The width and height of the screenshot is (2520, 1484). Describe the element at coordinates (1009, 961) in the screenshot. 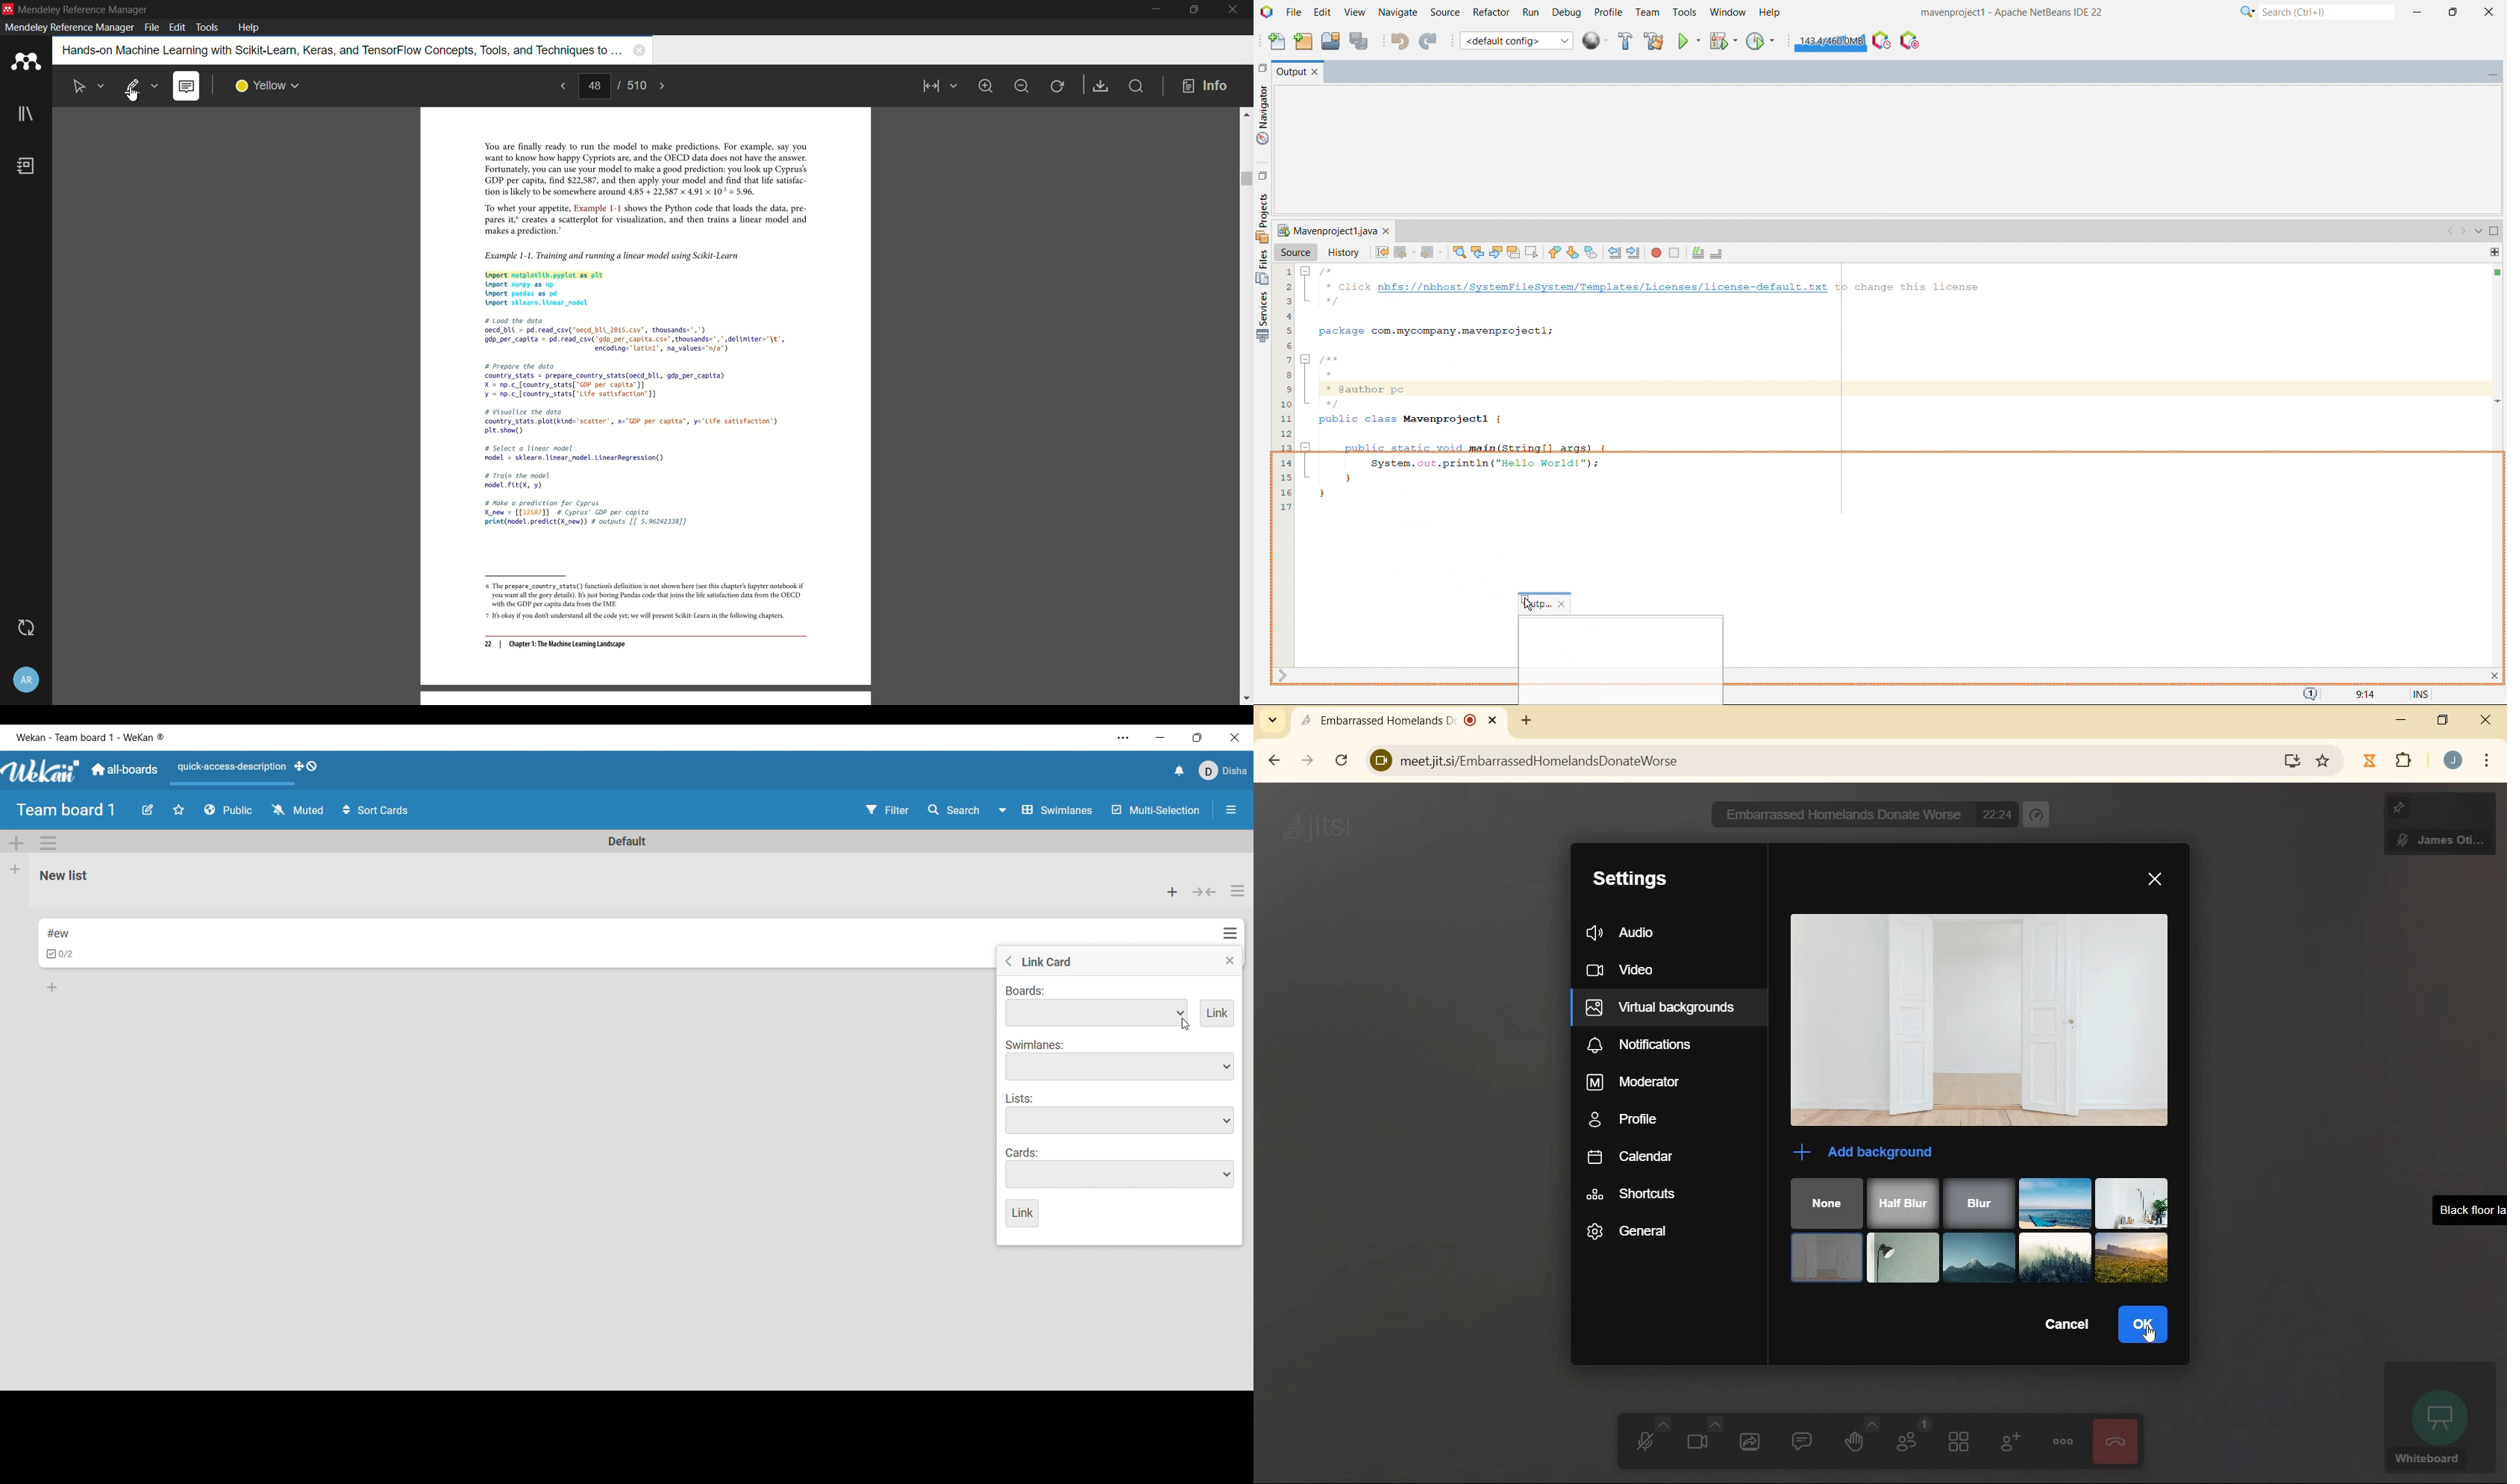

I see `Go to previous menu` at that location.